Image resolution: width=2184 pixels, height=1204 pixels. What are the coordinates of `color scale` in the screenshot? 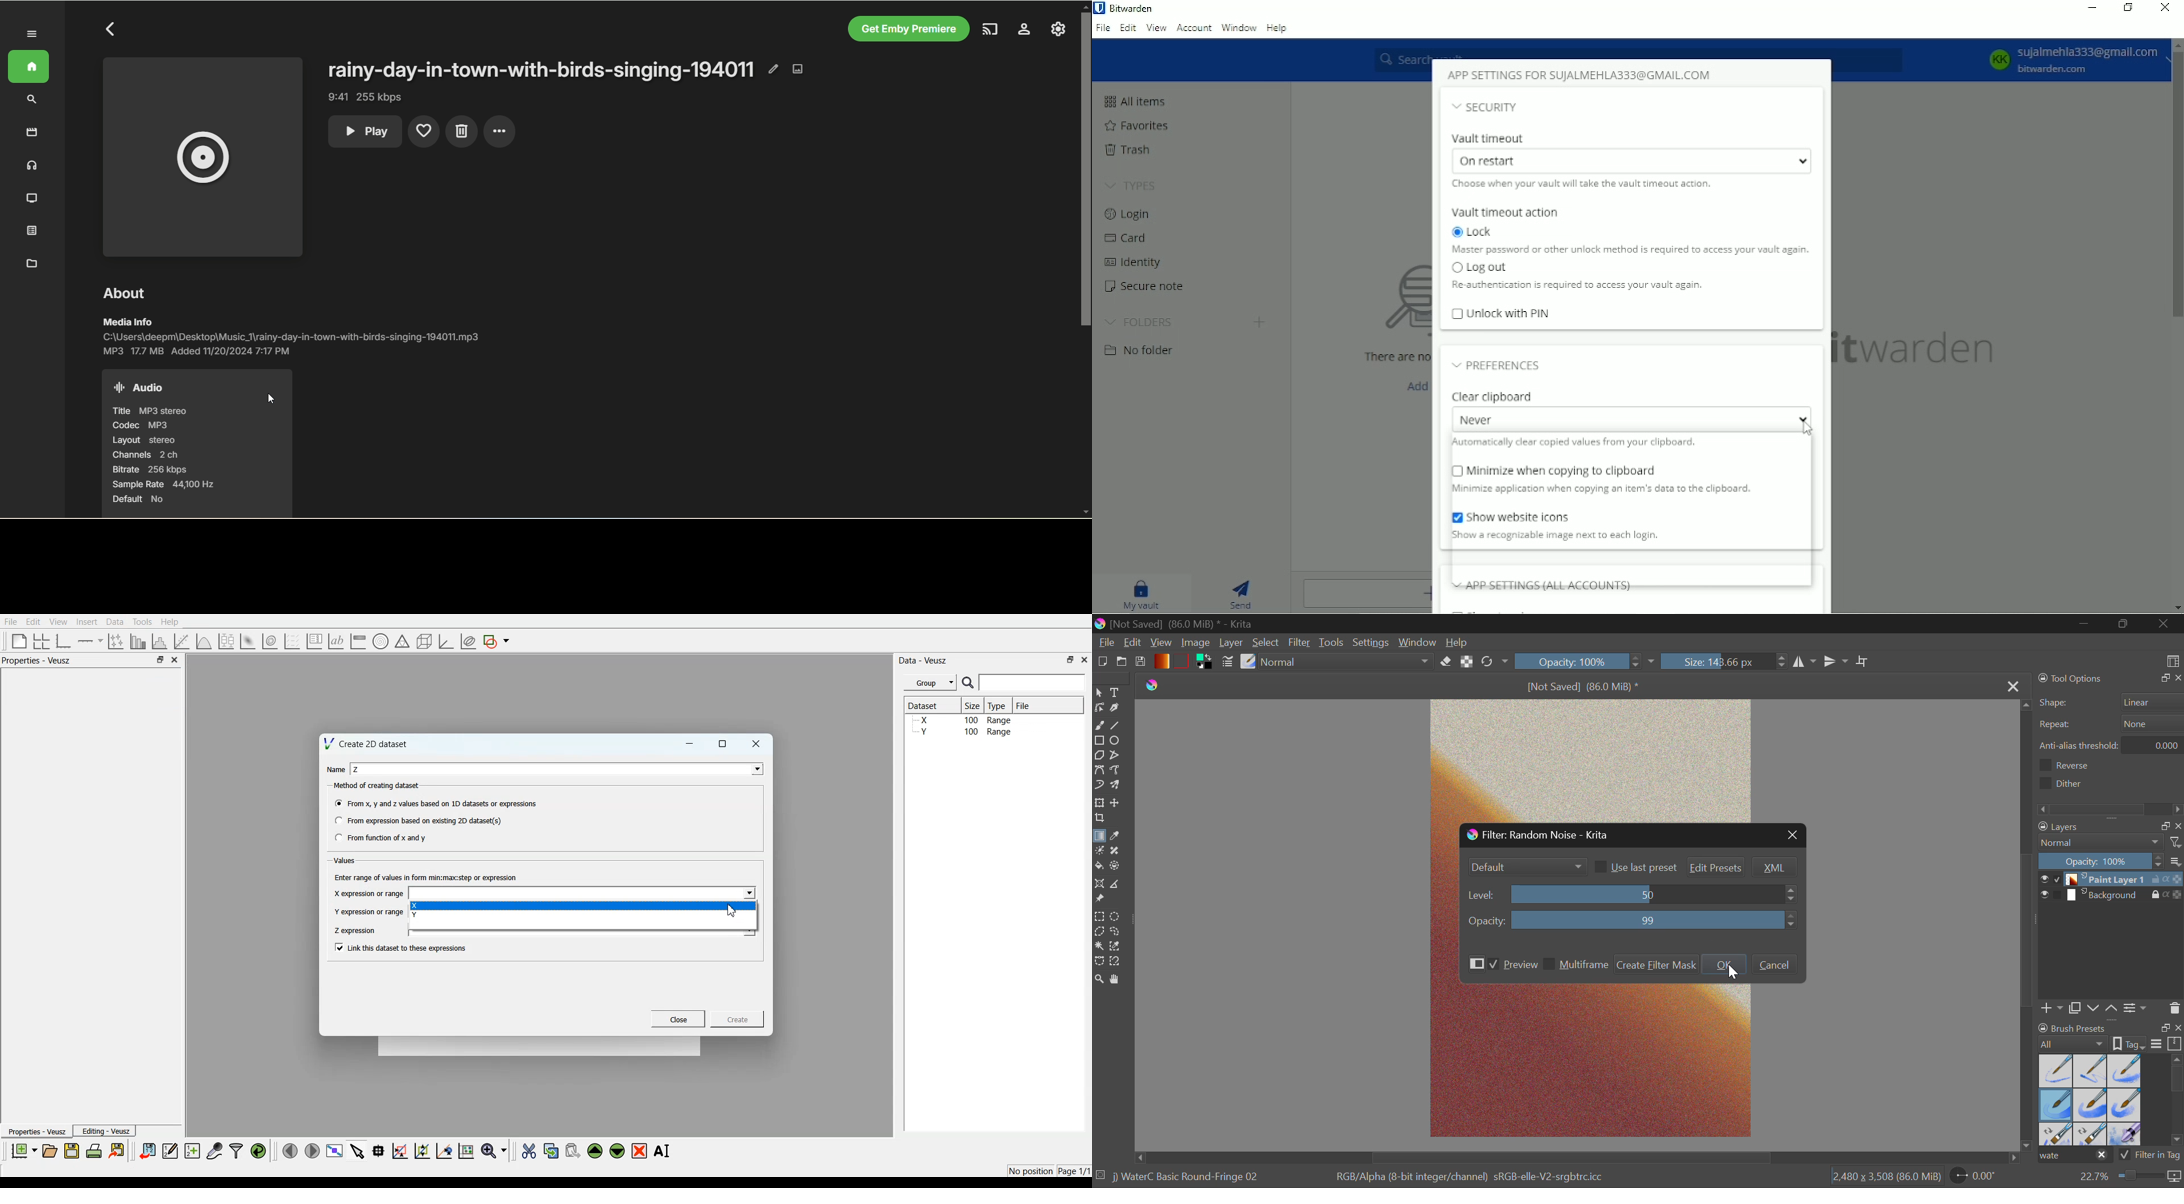 It's located at (2177, 880).